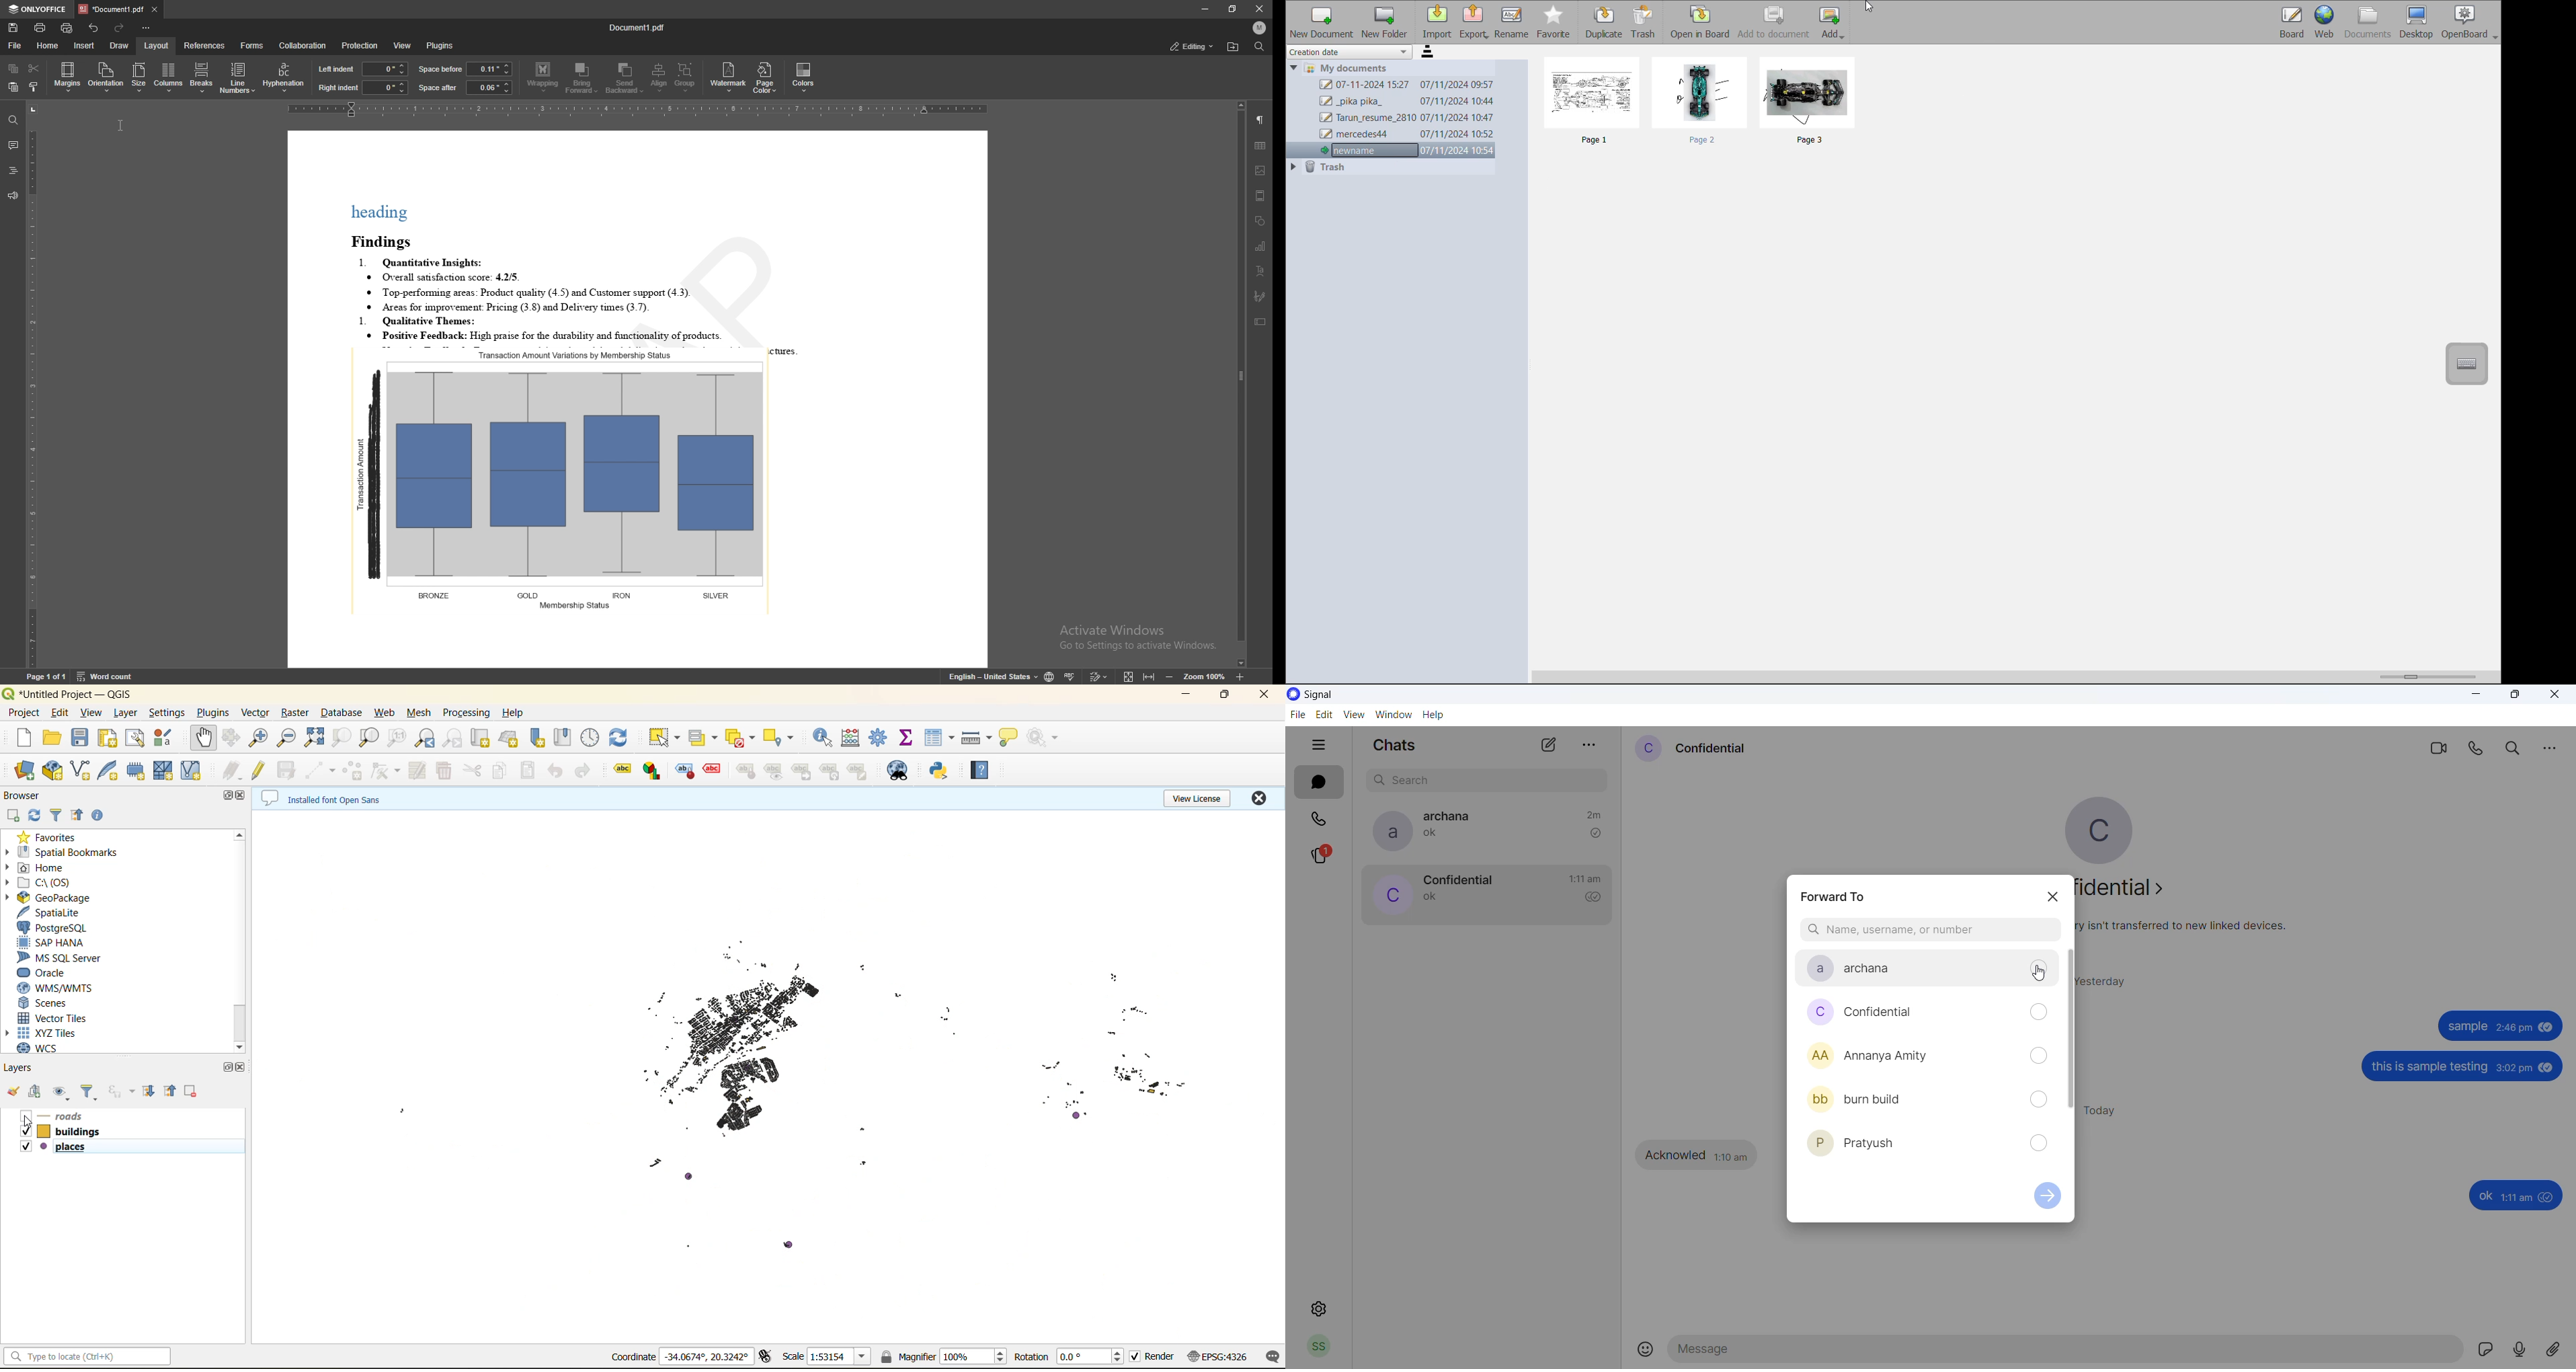 The image size is (2576, 1372). What do you see at coordinates (2554, 696) in the screenshot?
I see `close` at bounding box center [2554, 696].